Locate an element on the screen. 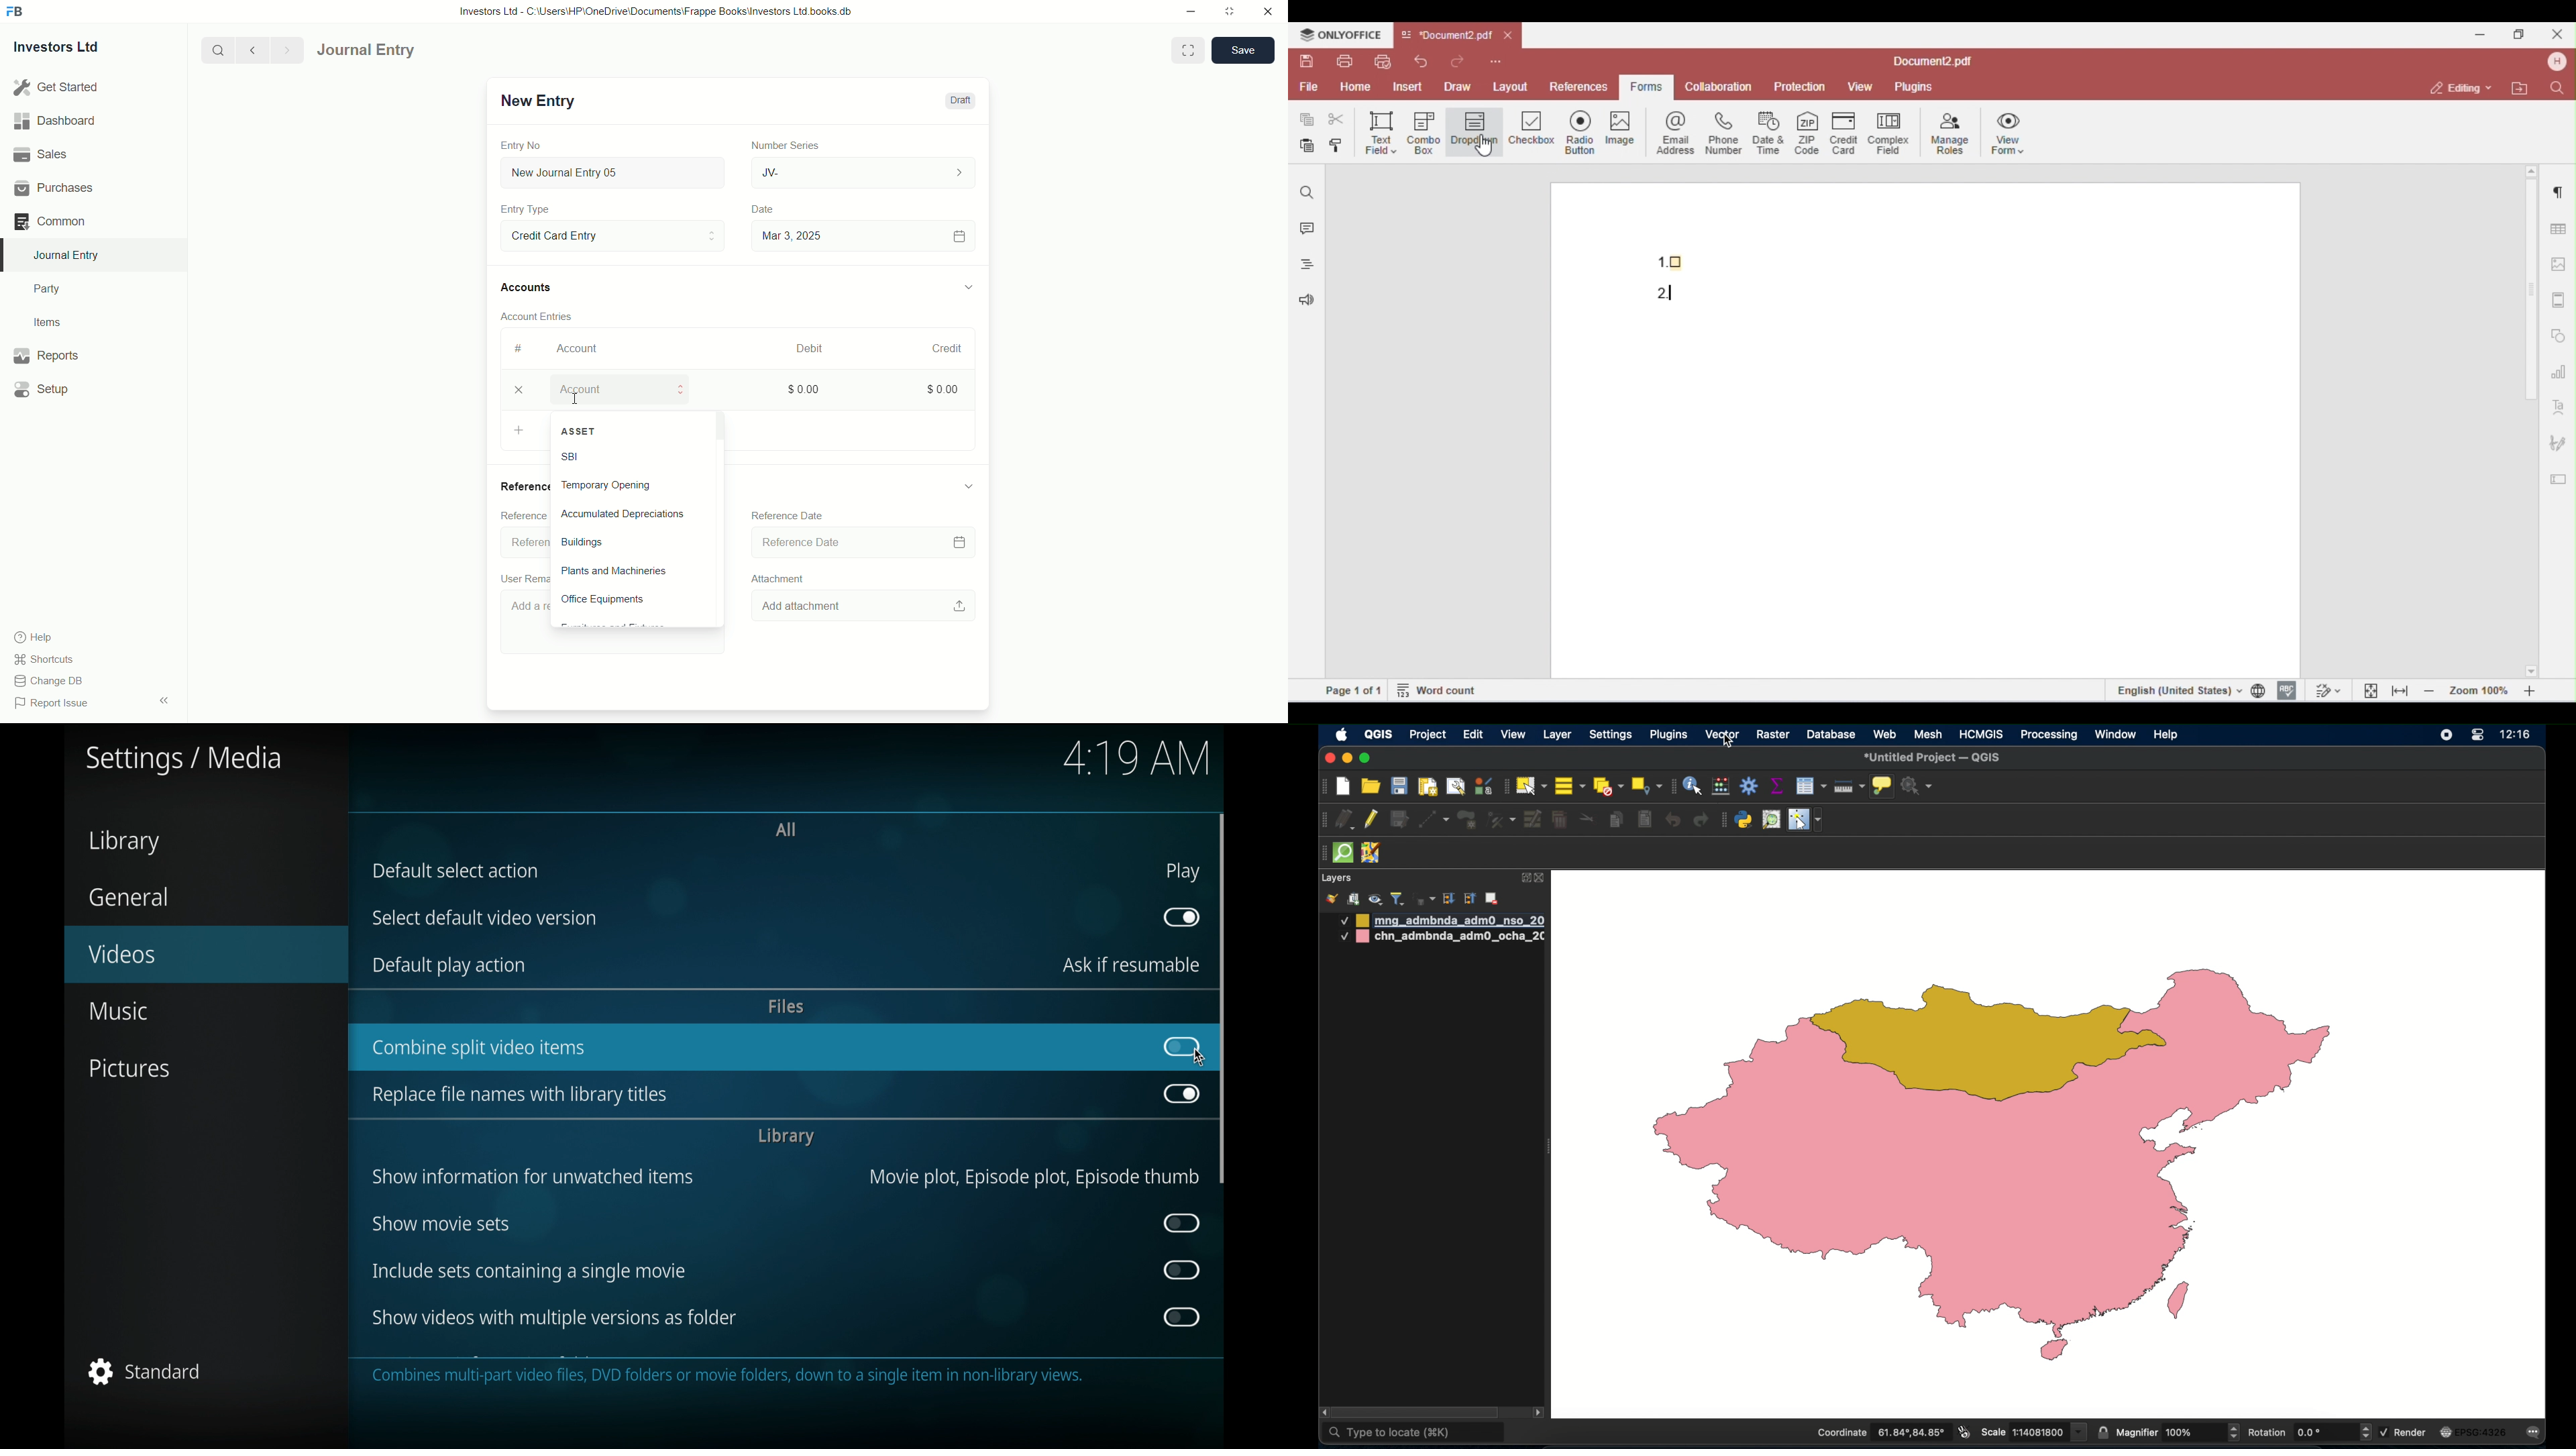 This screenshot has width=2576, height=1456. SBI is located at coordinates (612, 458).